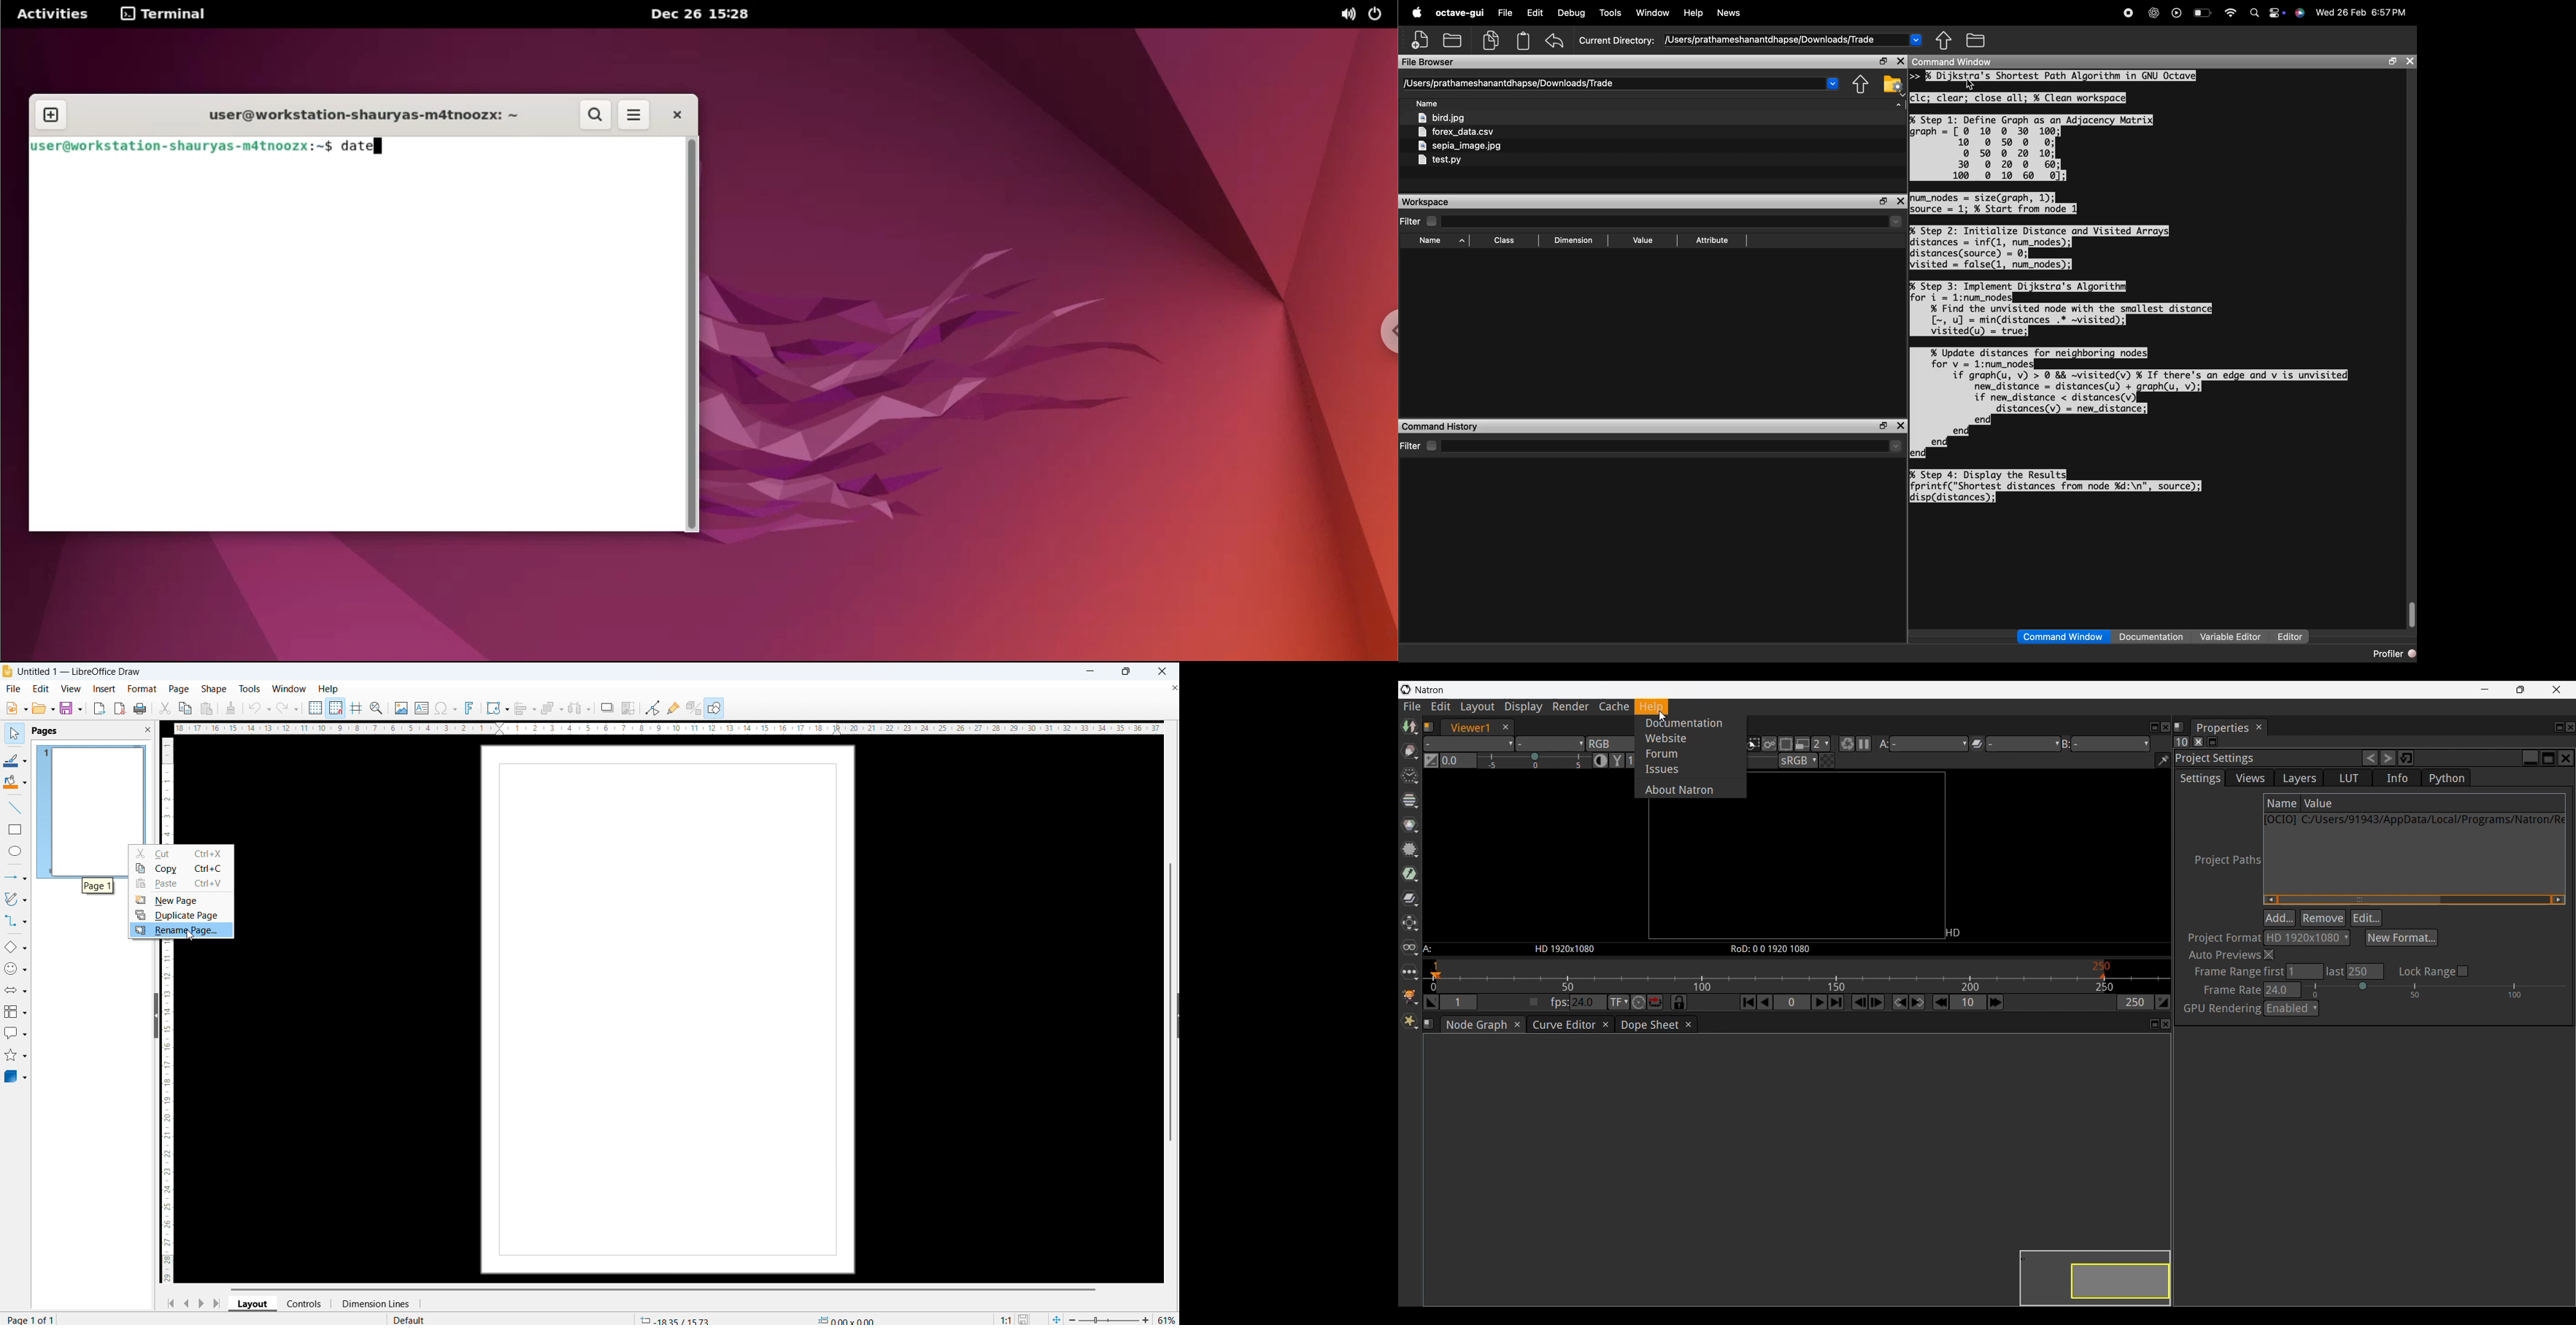 The image size is (2576, 1344). Describe the element at coordinates (15, 760) in the screenshot. I see `line color` at that location.